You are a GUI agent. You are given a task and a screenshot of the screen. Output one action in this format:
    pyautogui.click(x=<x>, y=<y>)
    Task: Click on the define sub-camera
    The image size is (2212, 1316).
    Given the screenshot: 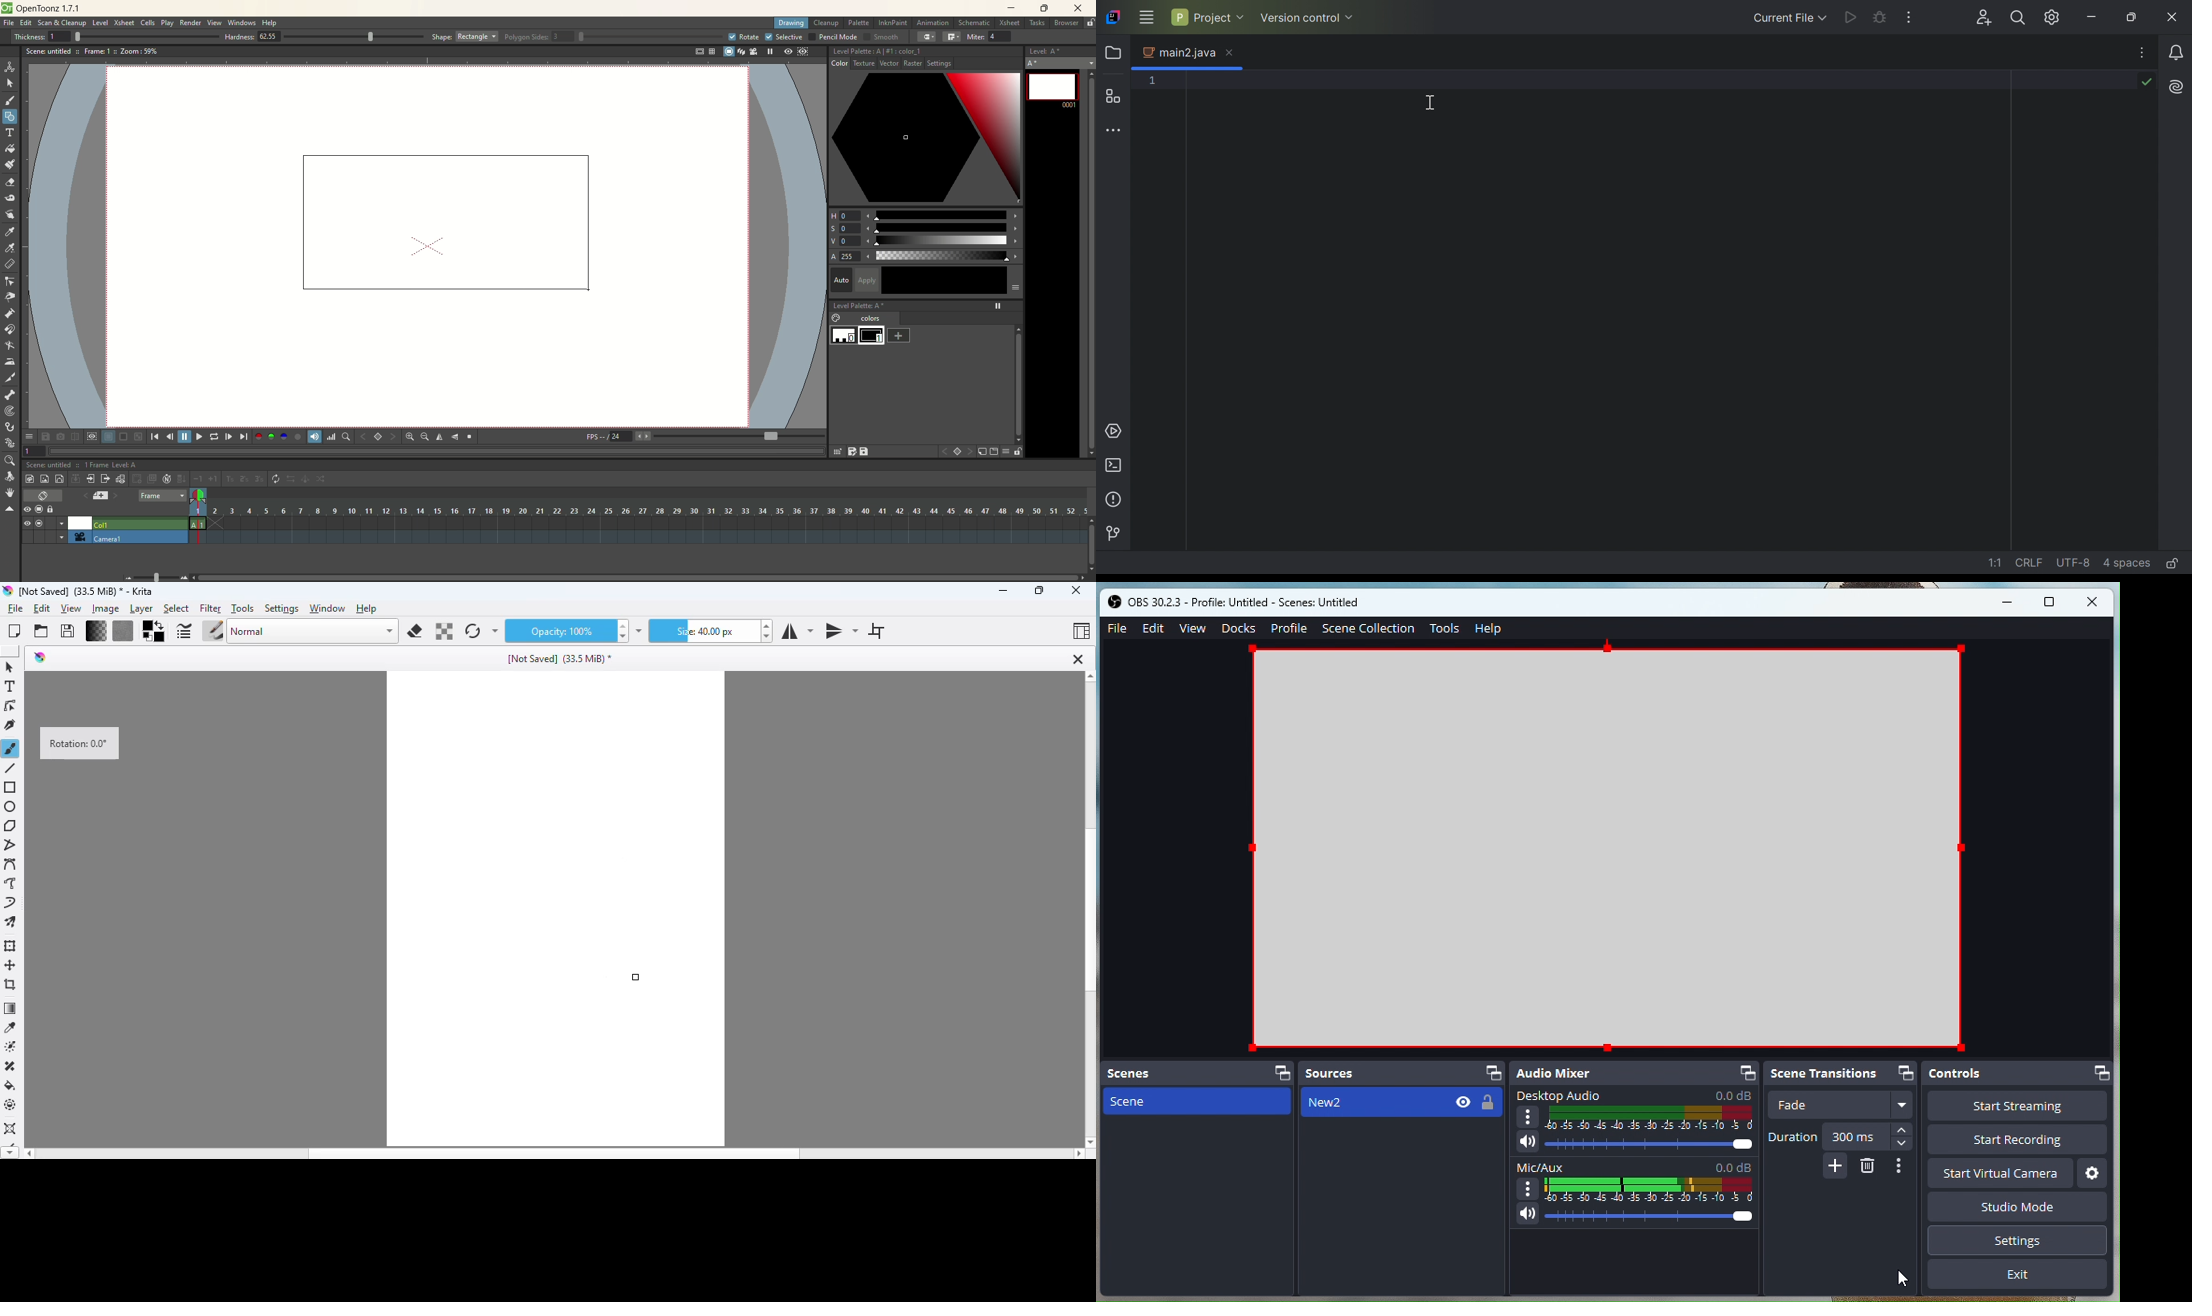 What is the action you would take?
    pyautogui.click(x=91, y=436)
    